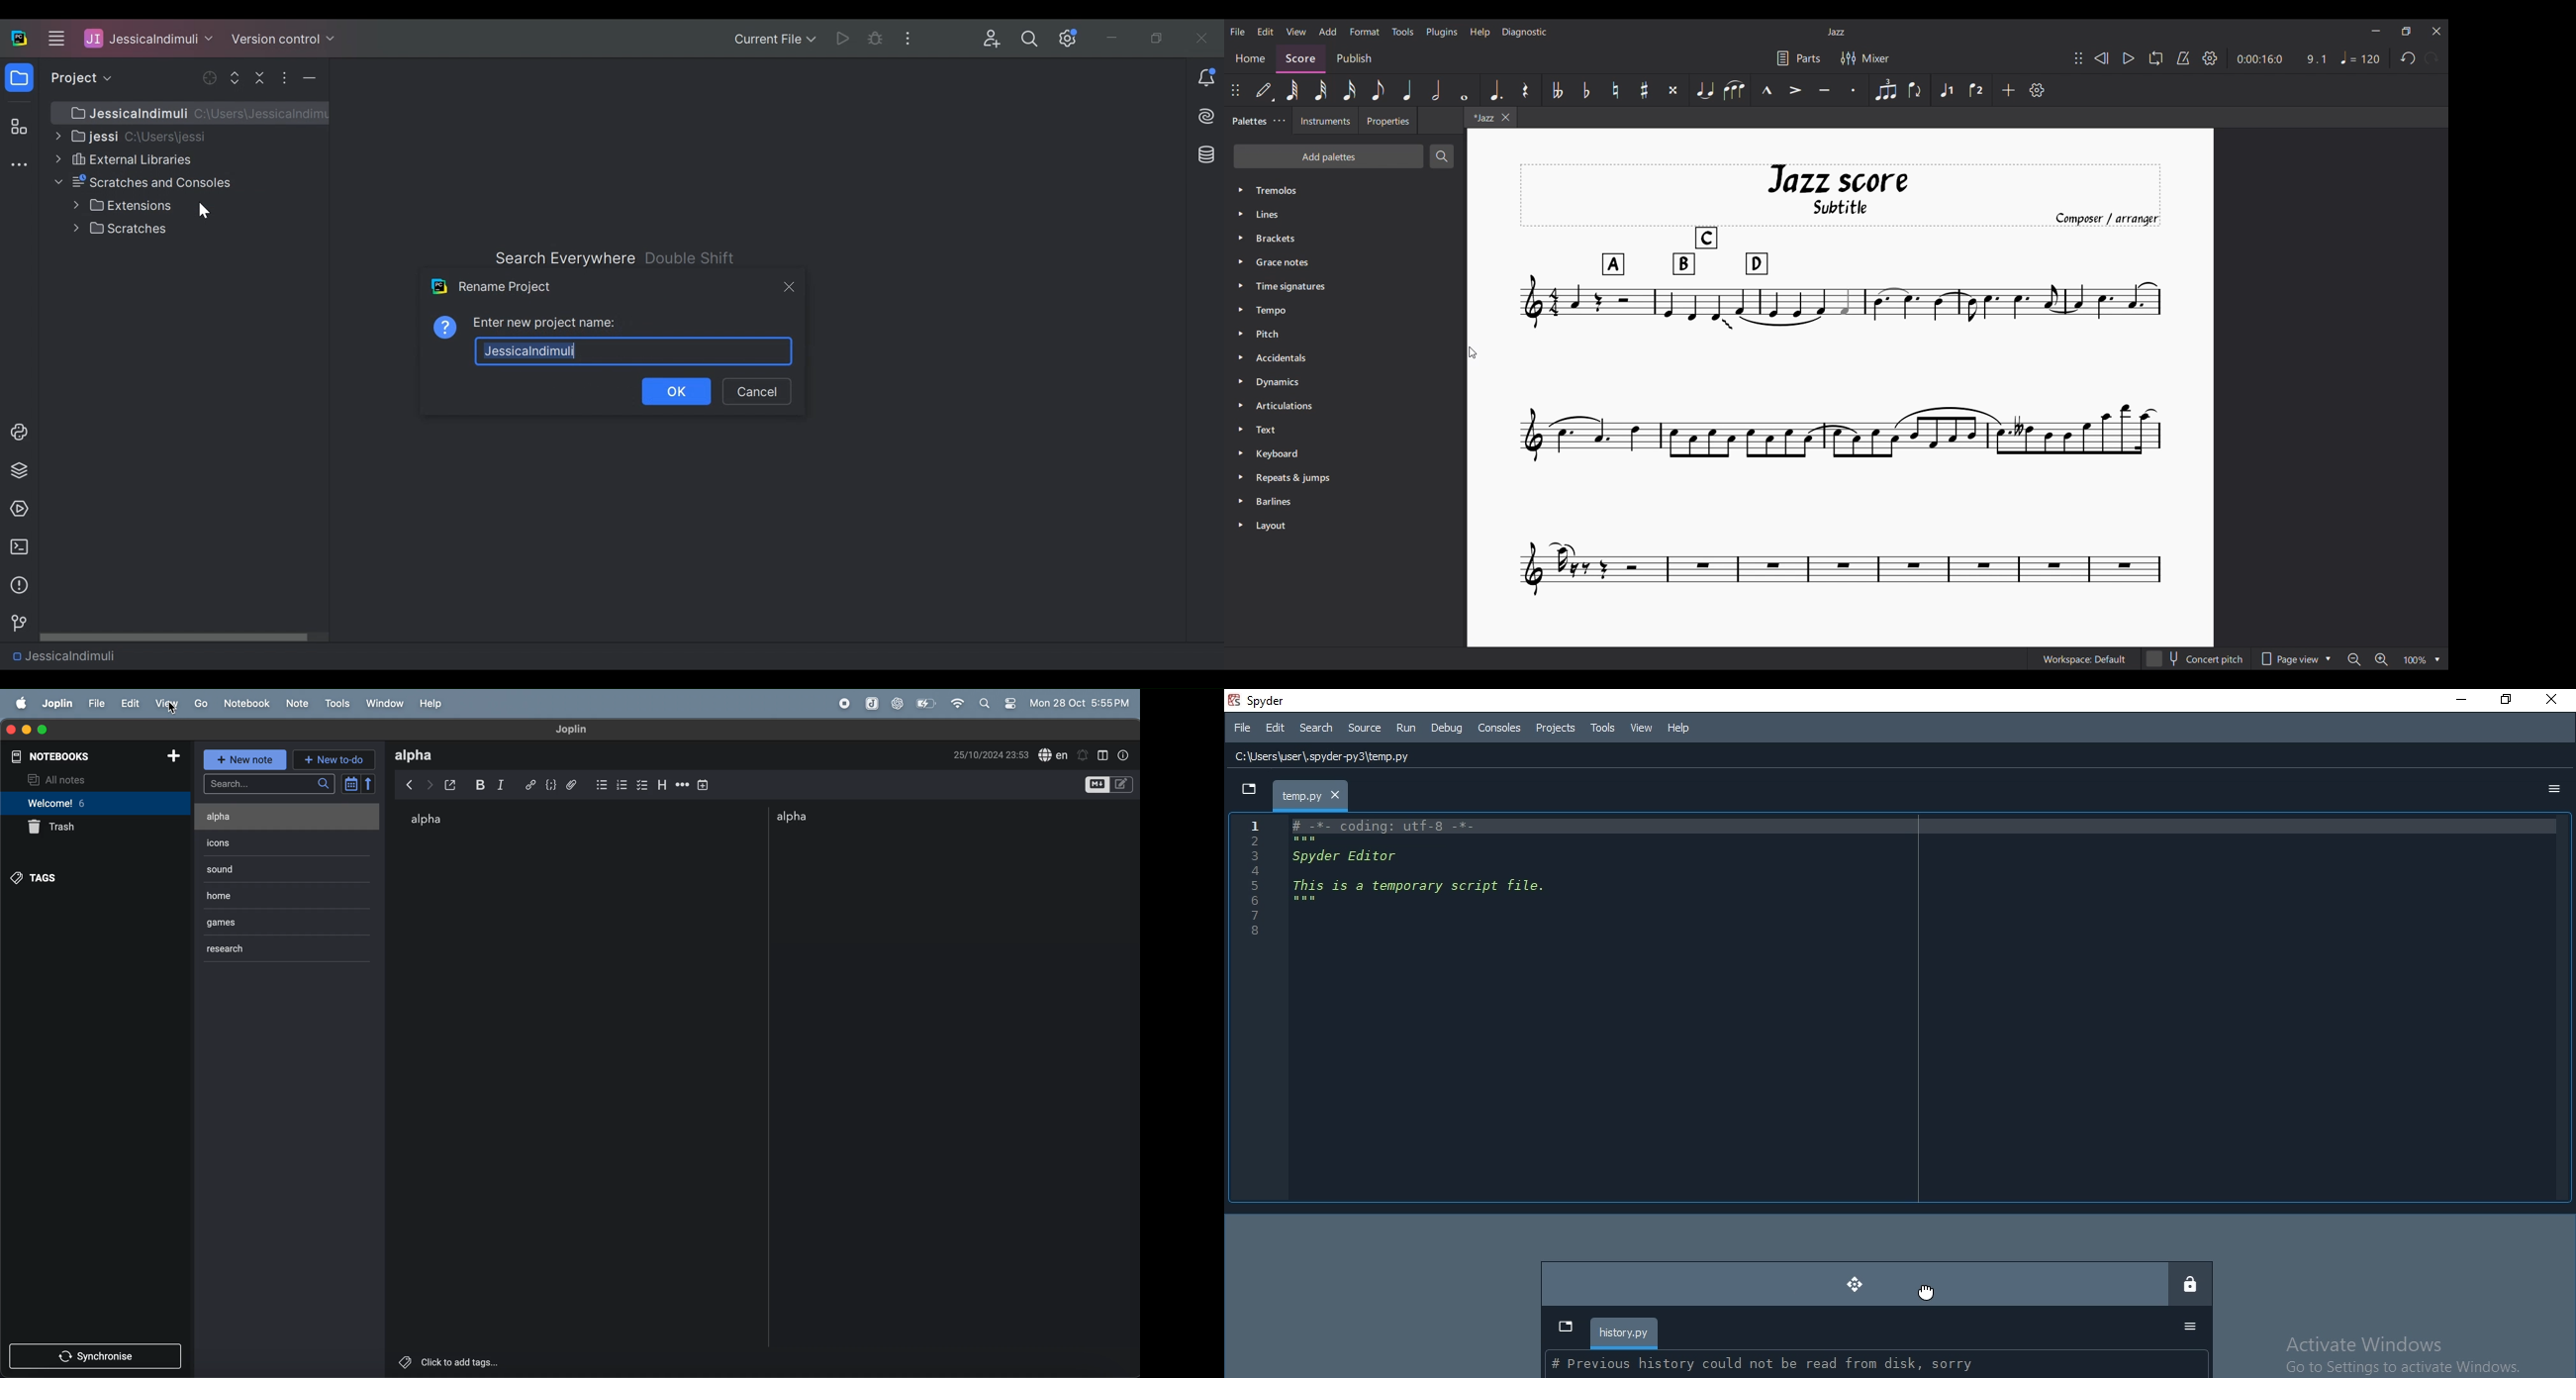 The image size is (2576, 1400). What do you see at coordinates (816, 817) in the screenshot?
I see `alpha note` at bounding box center [816, 817].